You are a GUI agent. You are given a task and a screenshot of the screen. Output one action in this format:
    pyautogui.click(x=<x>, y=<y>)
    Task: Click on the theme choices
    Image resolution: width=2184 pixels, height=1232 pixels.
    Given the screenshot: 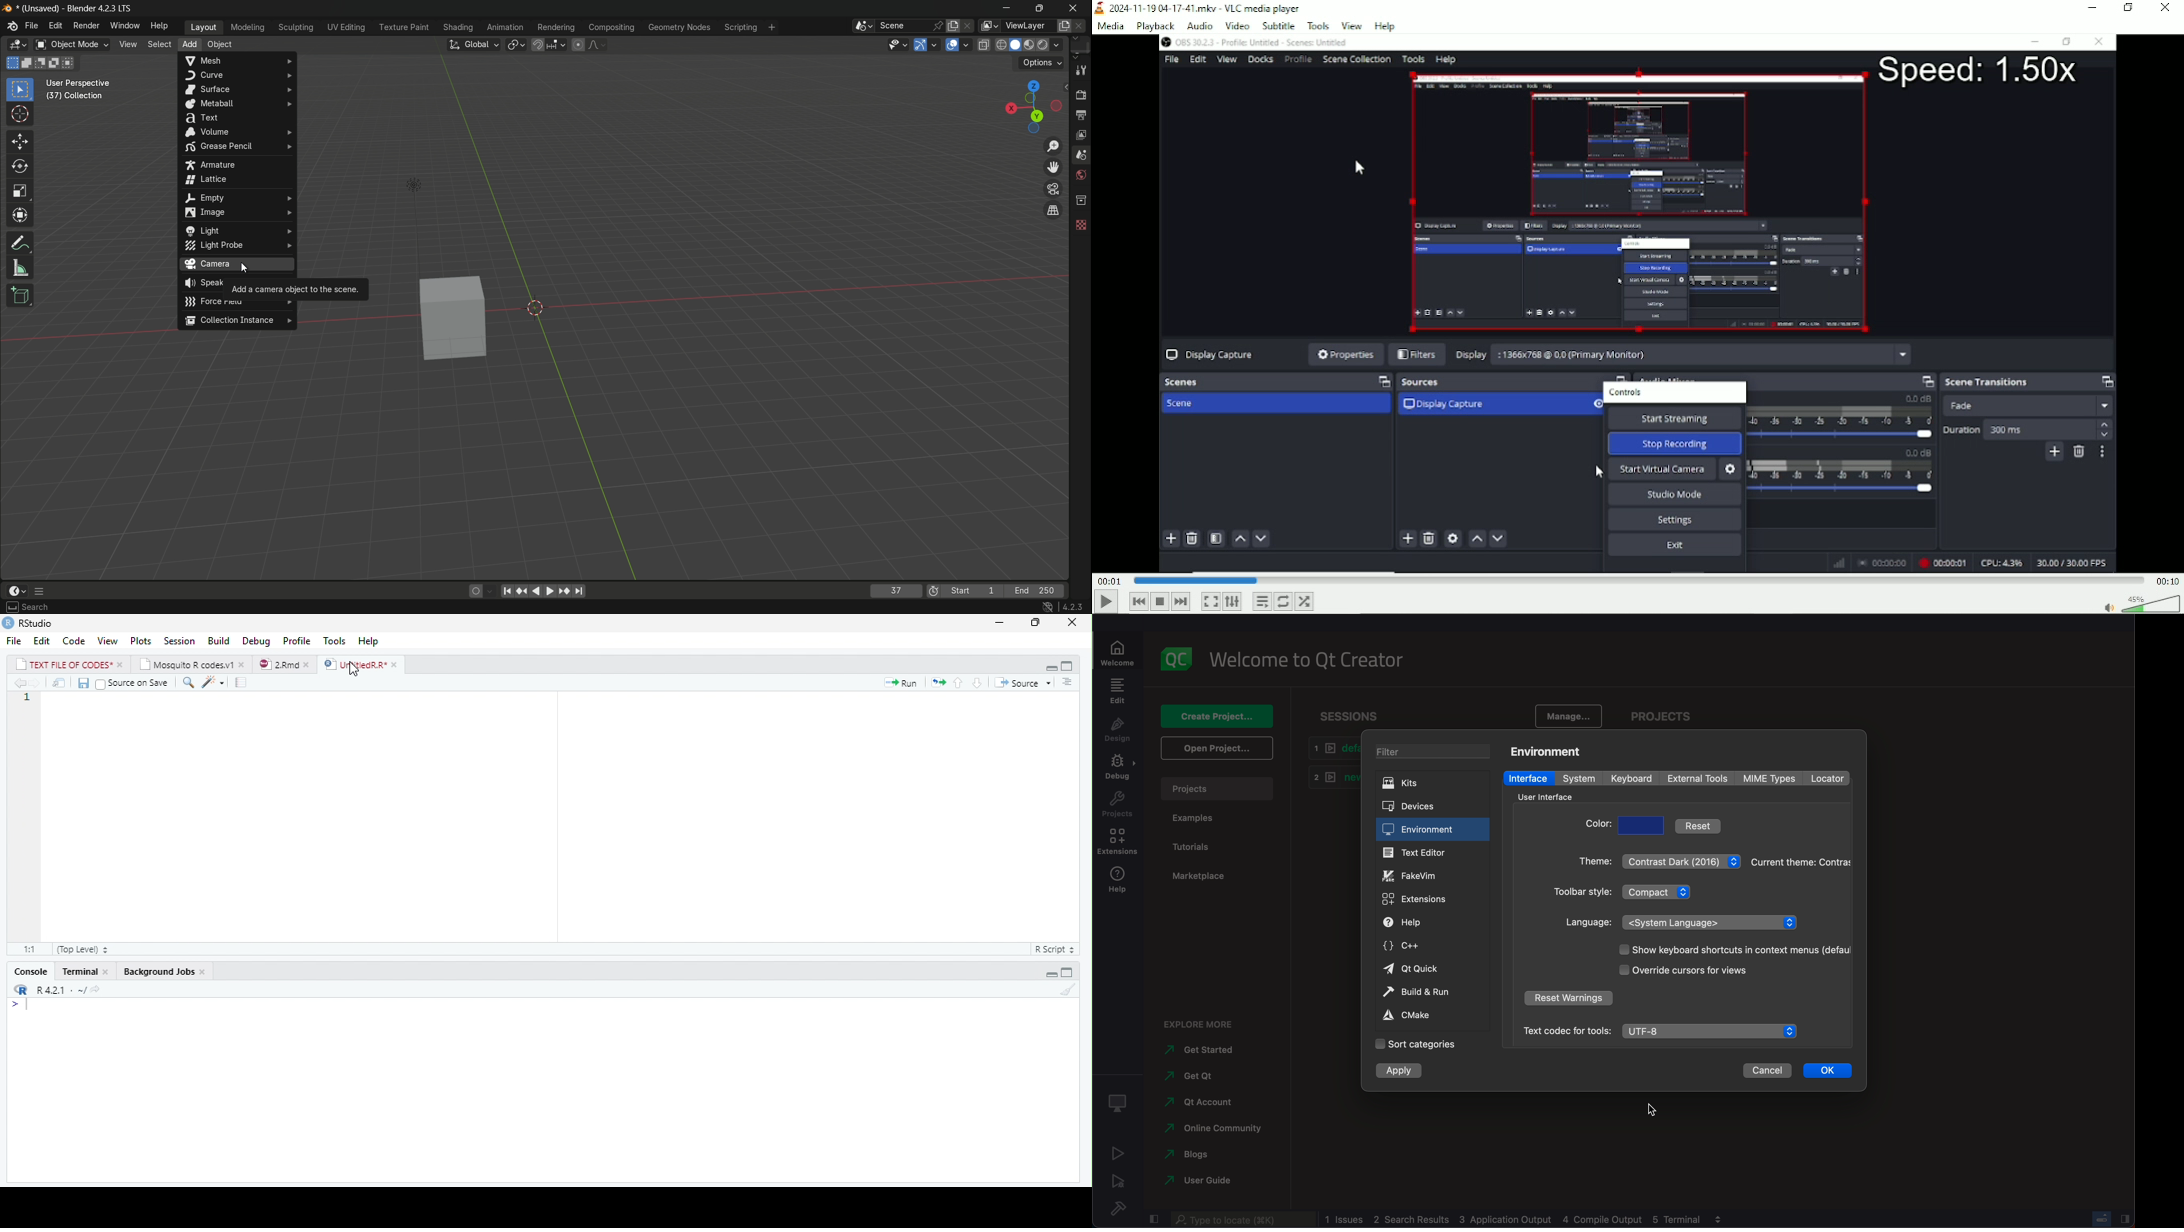 What is the action you would take?
    pyautogui.click(x=1682, y=859)
    